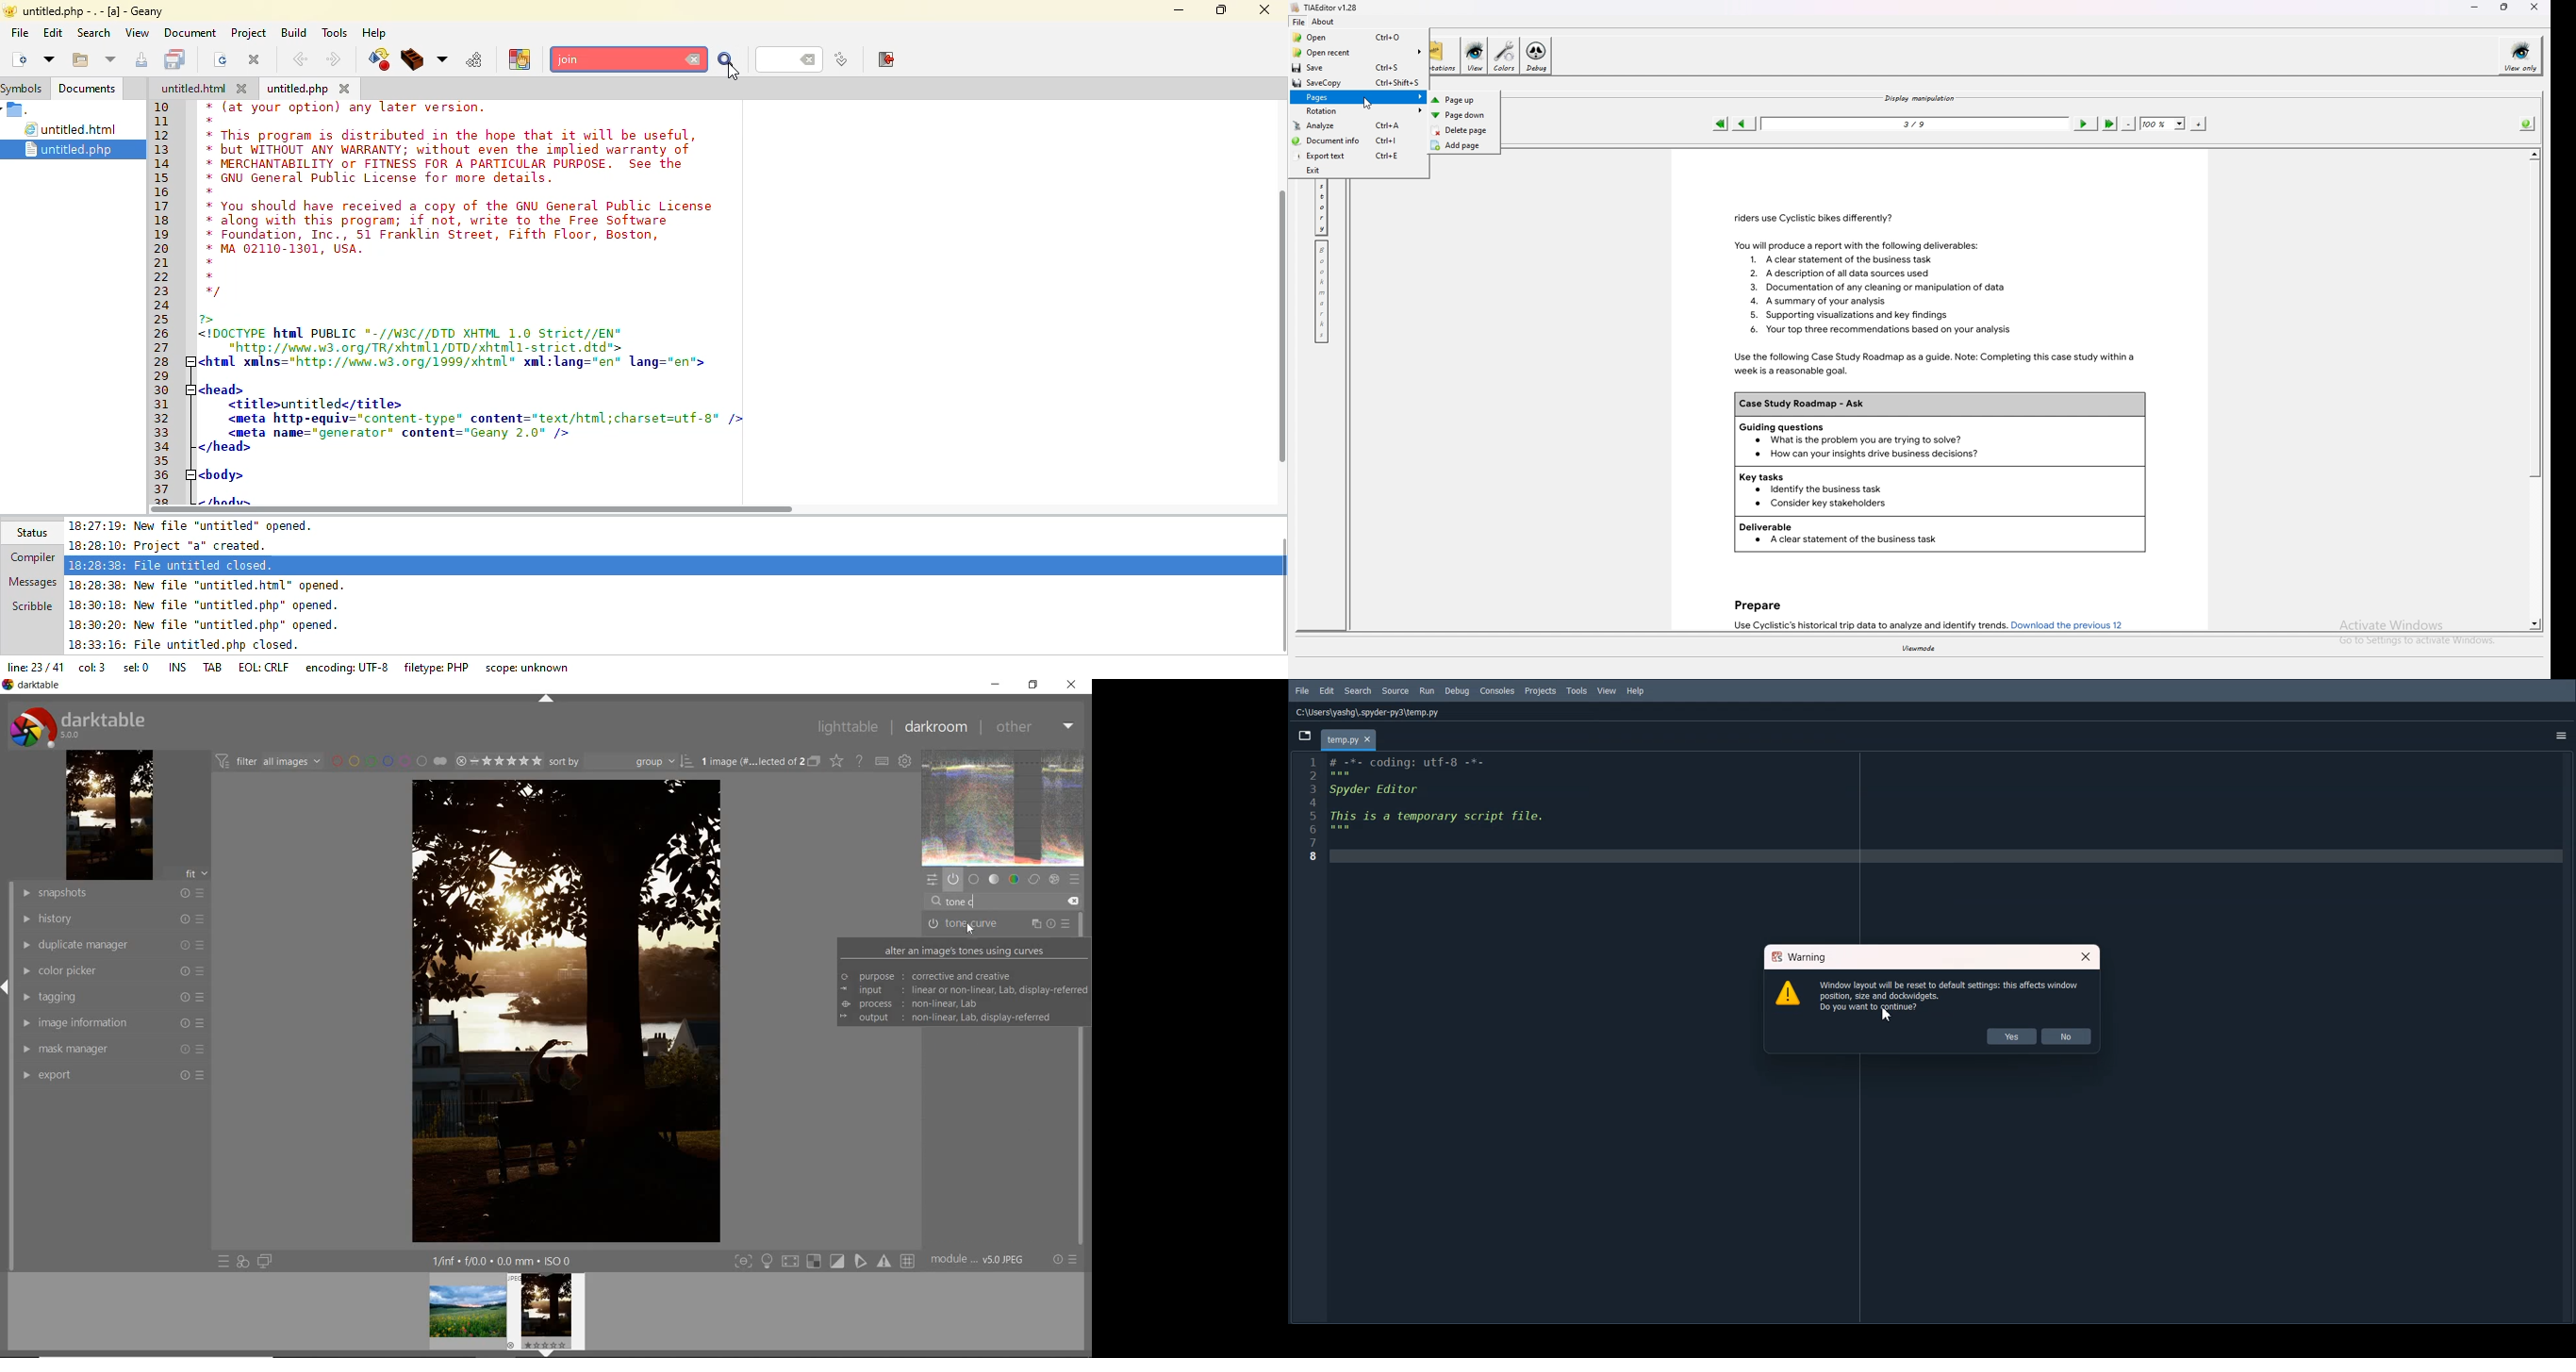 This screenshot has width=2576, height=1372. What do you see at coordinates (2084, 955) in the screenshot?
I see `Close` at bounding box center [2084, 955].